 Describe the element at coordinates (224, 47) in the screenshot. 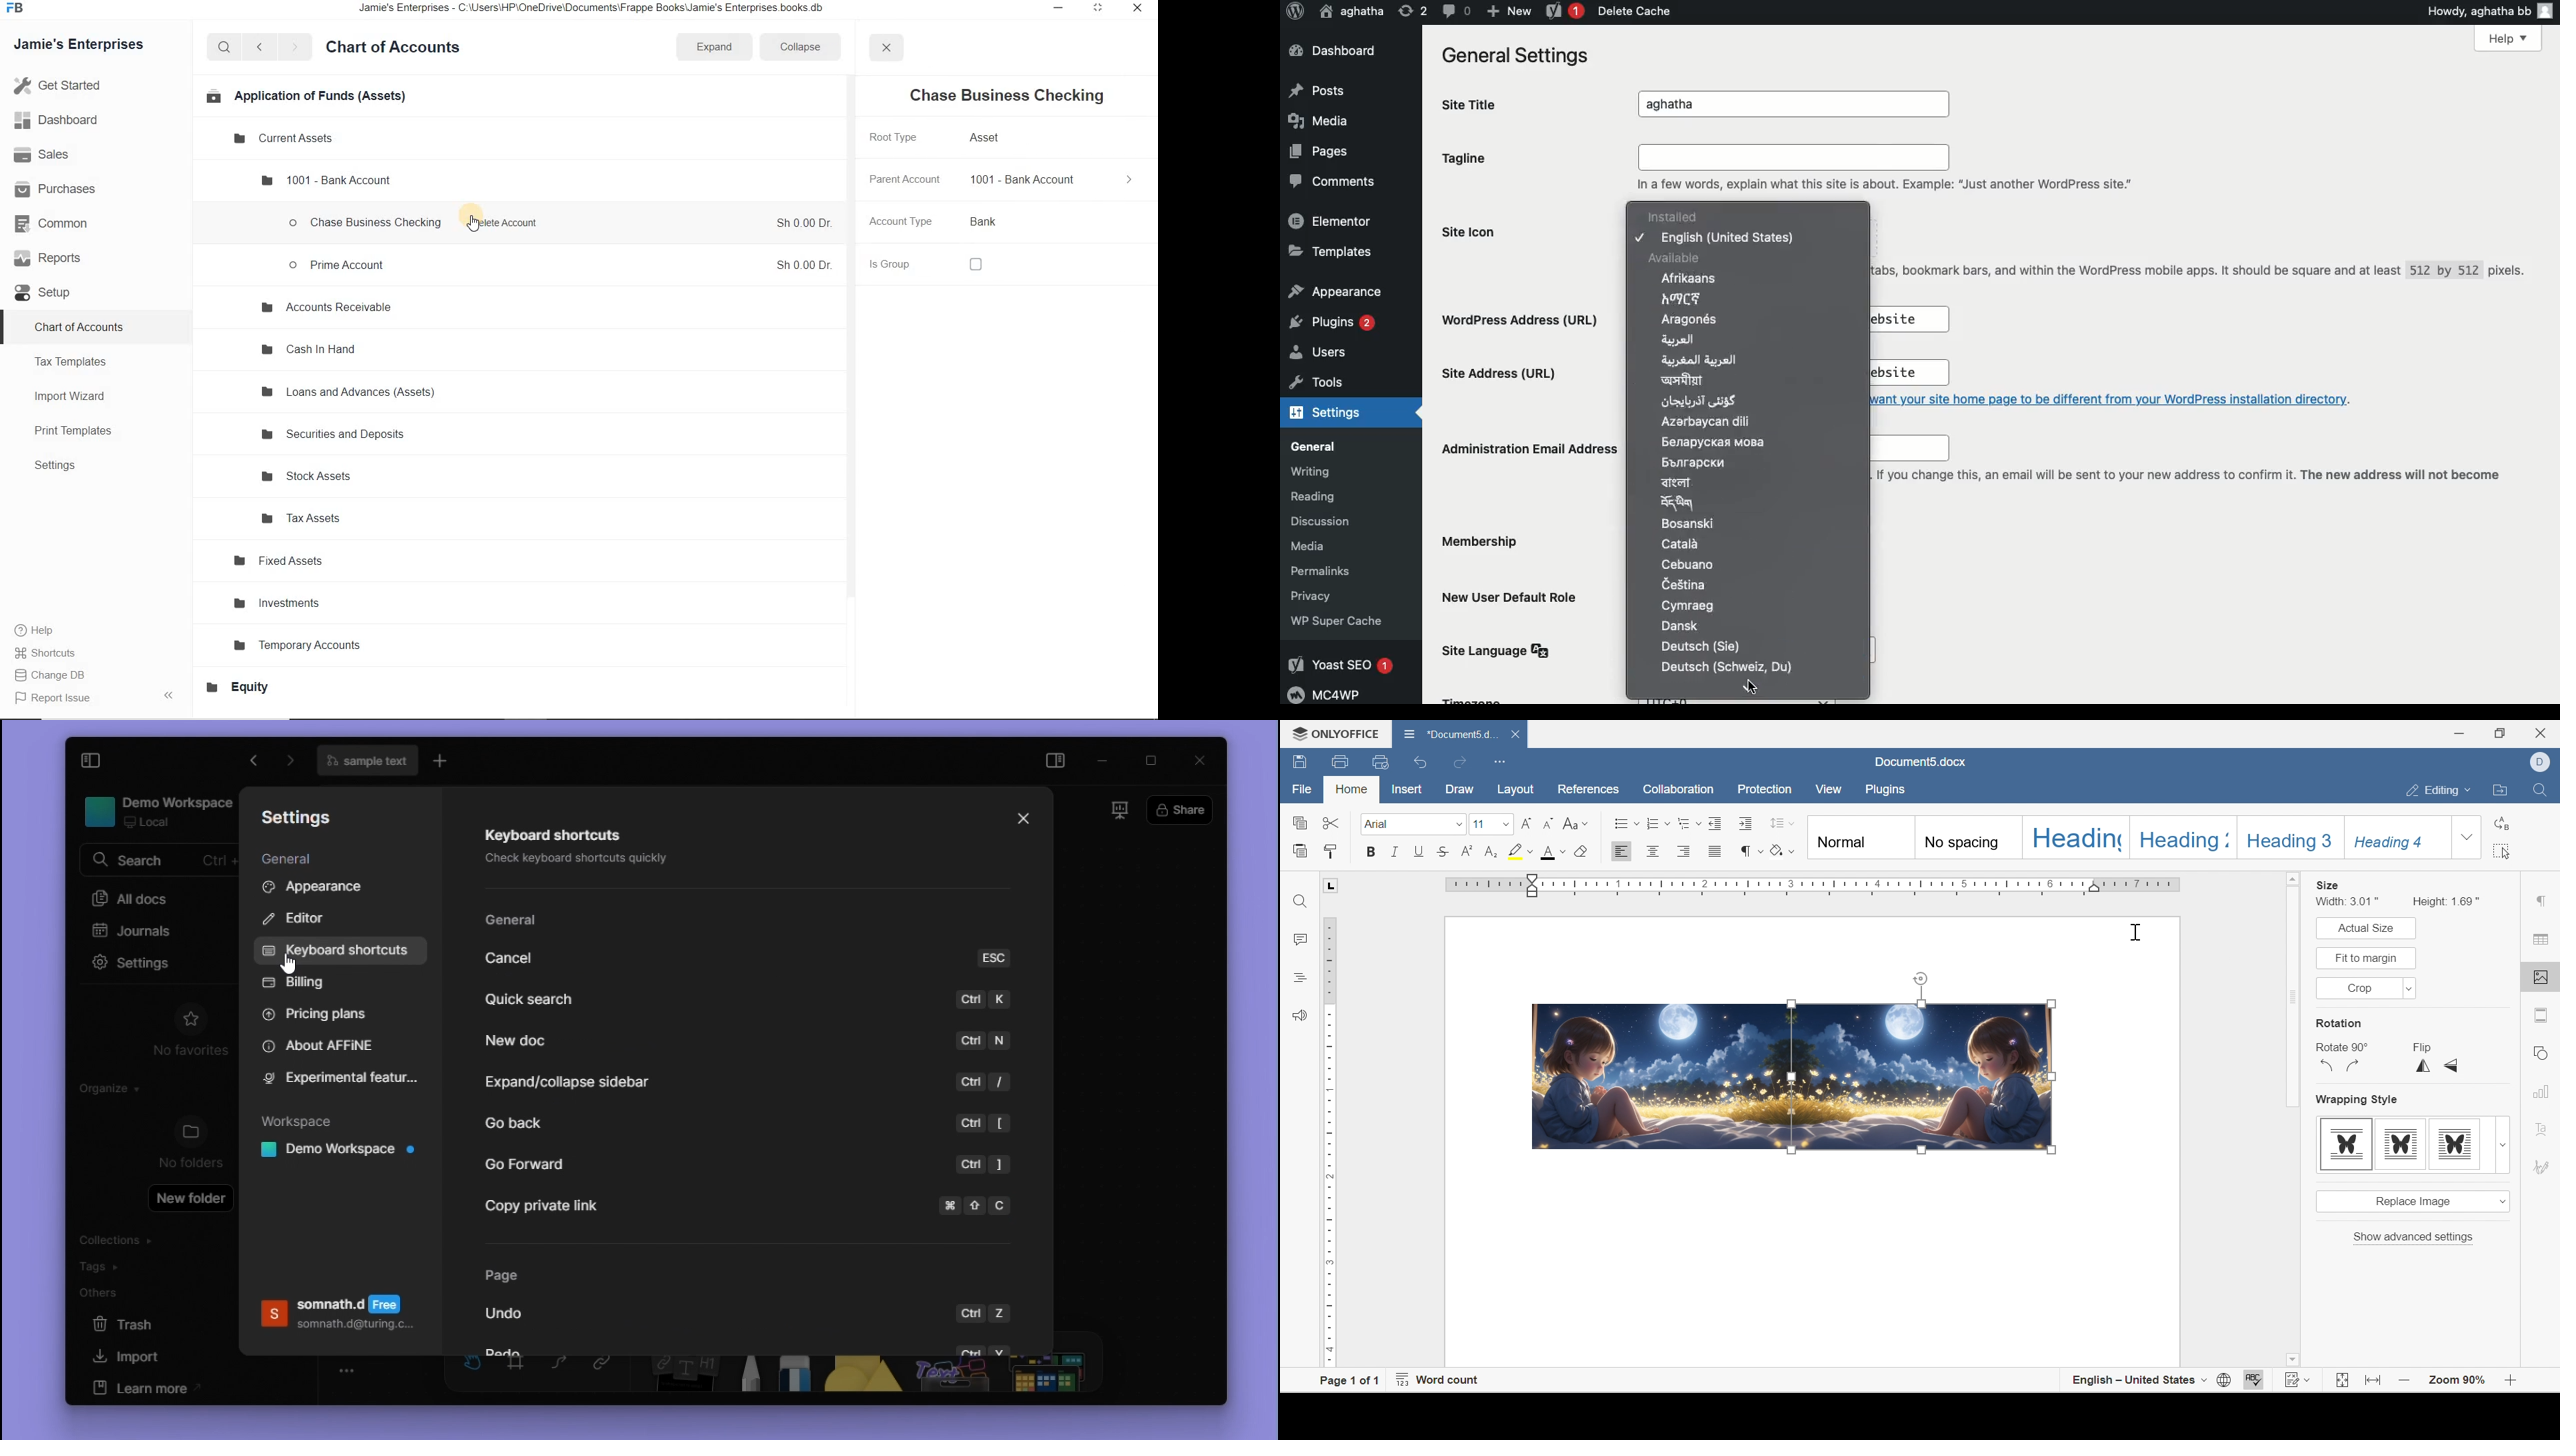

I see `search` at that location.